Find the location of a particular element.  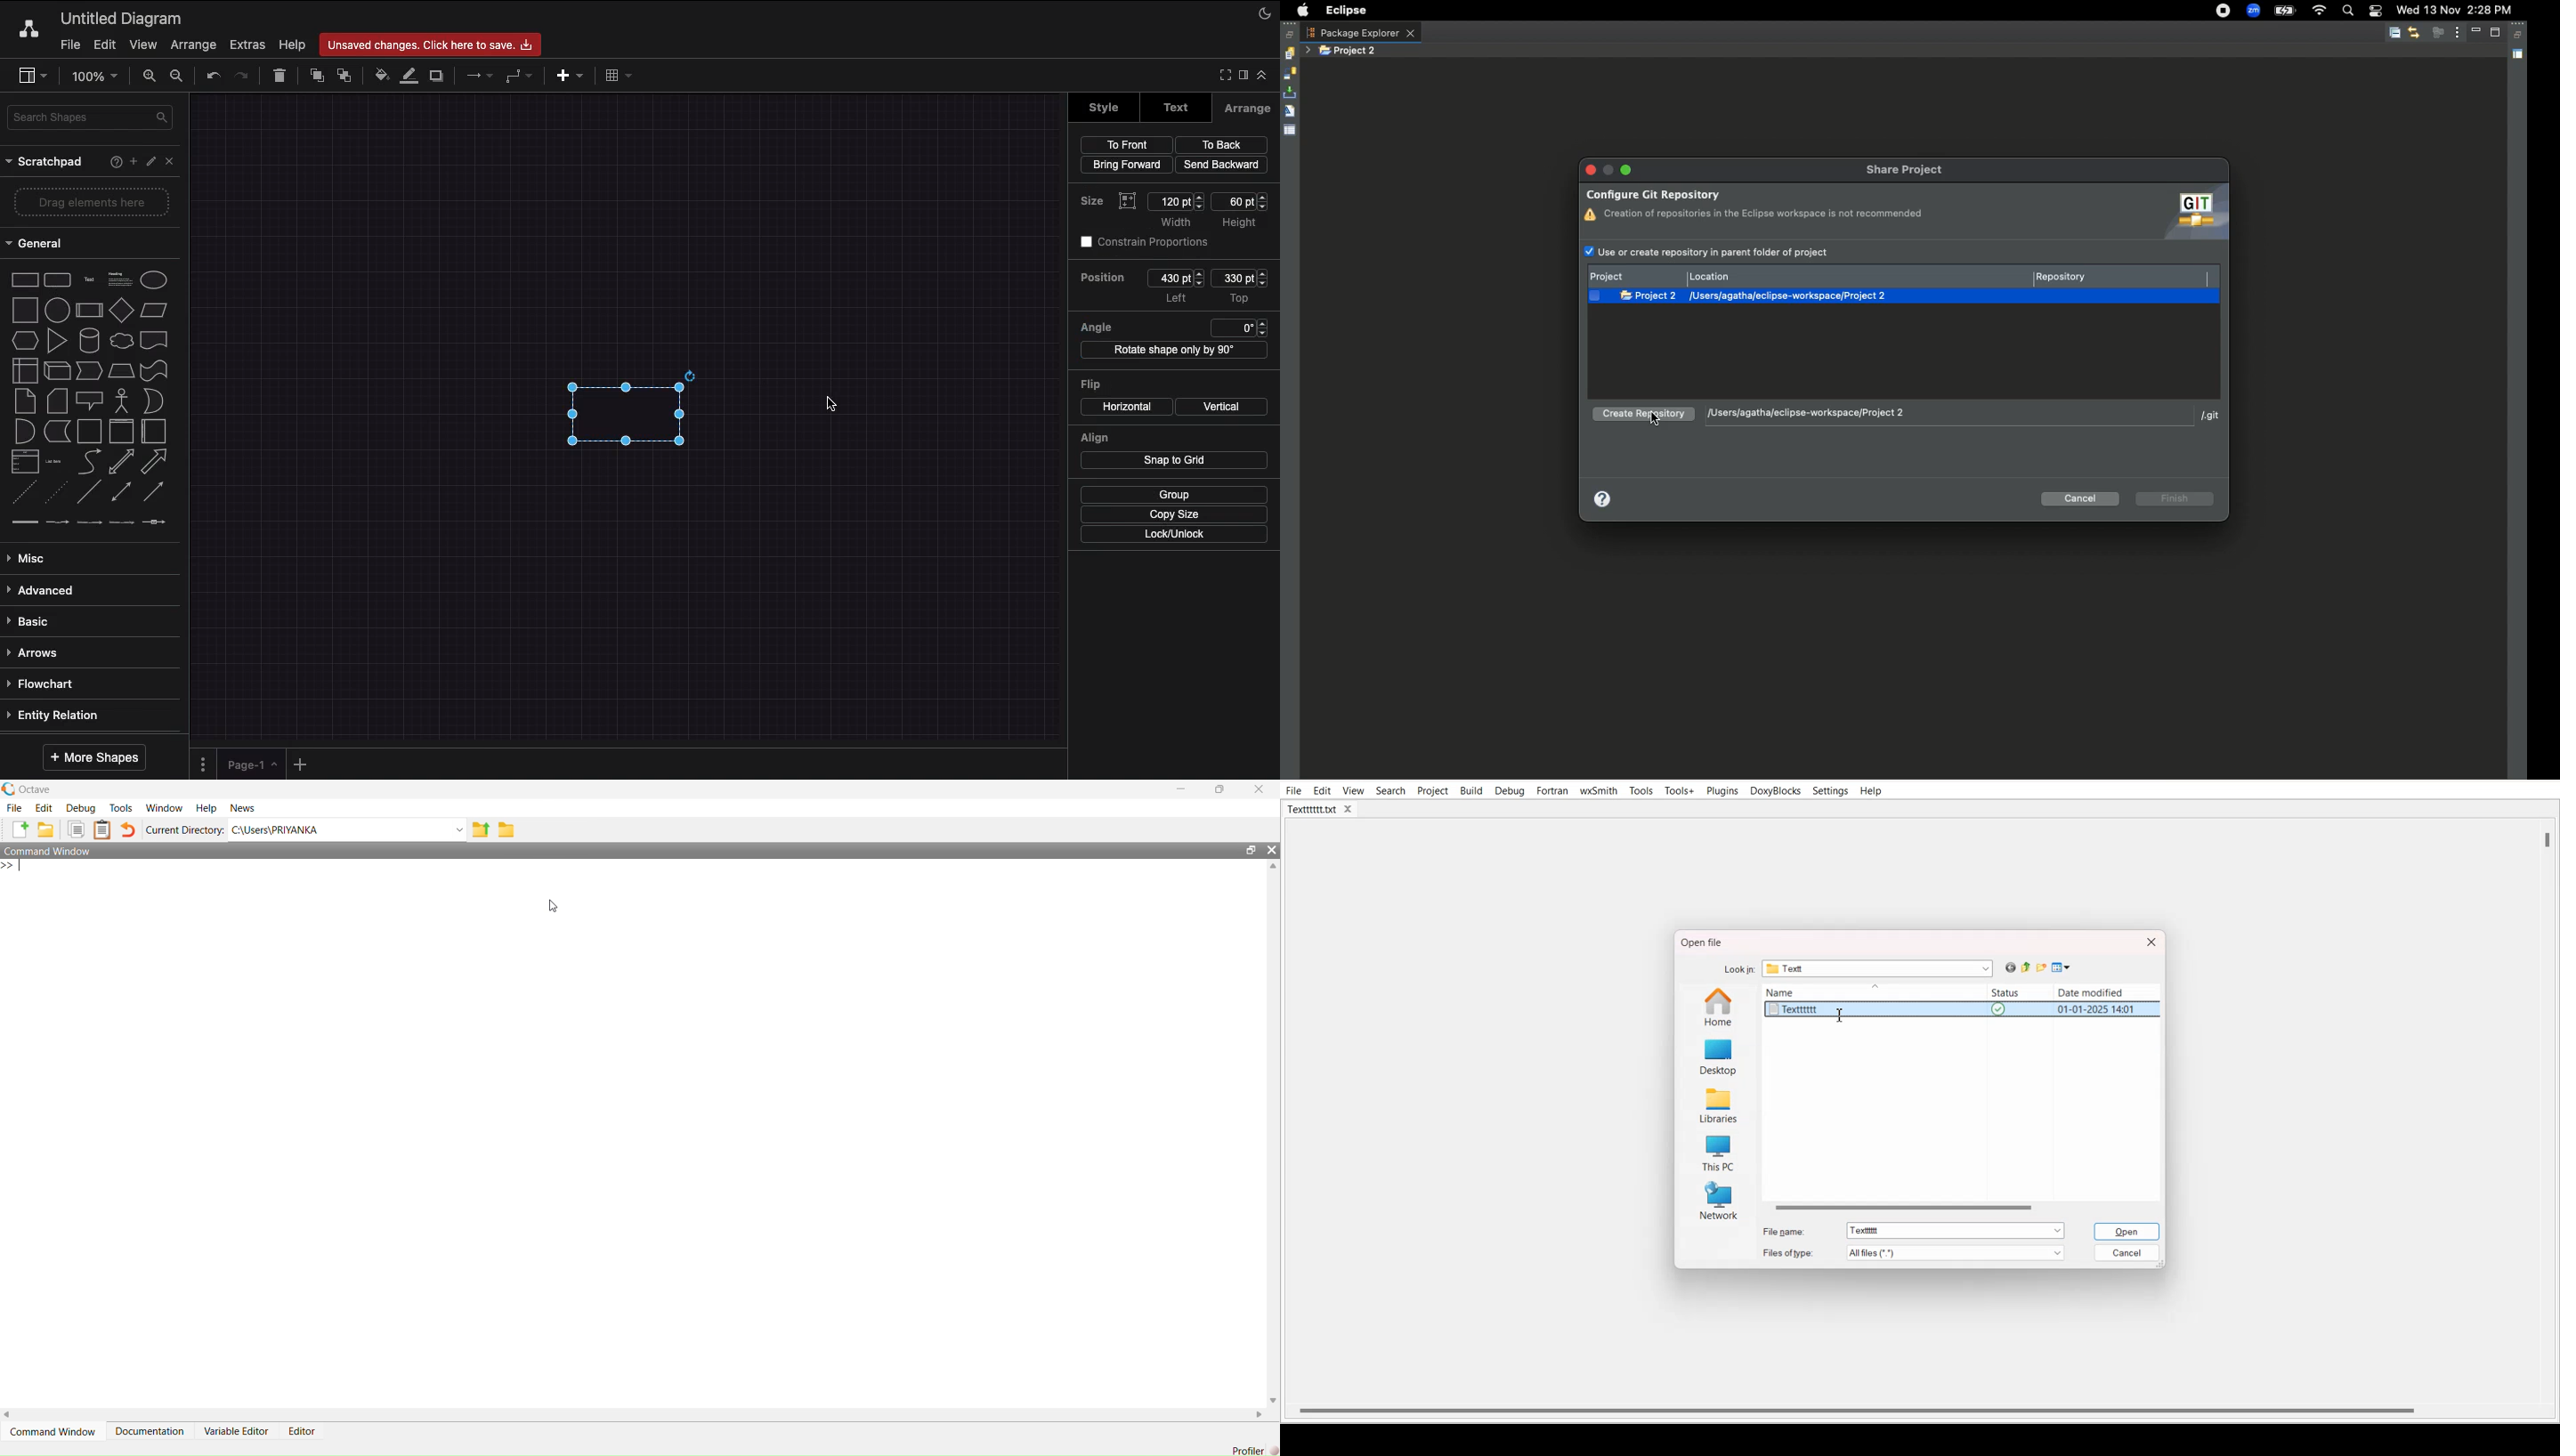

restore is located at coordinates (1251, 850).